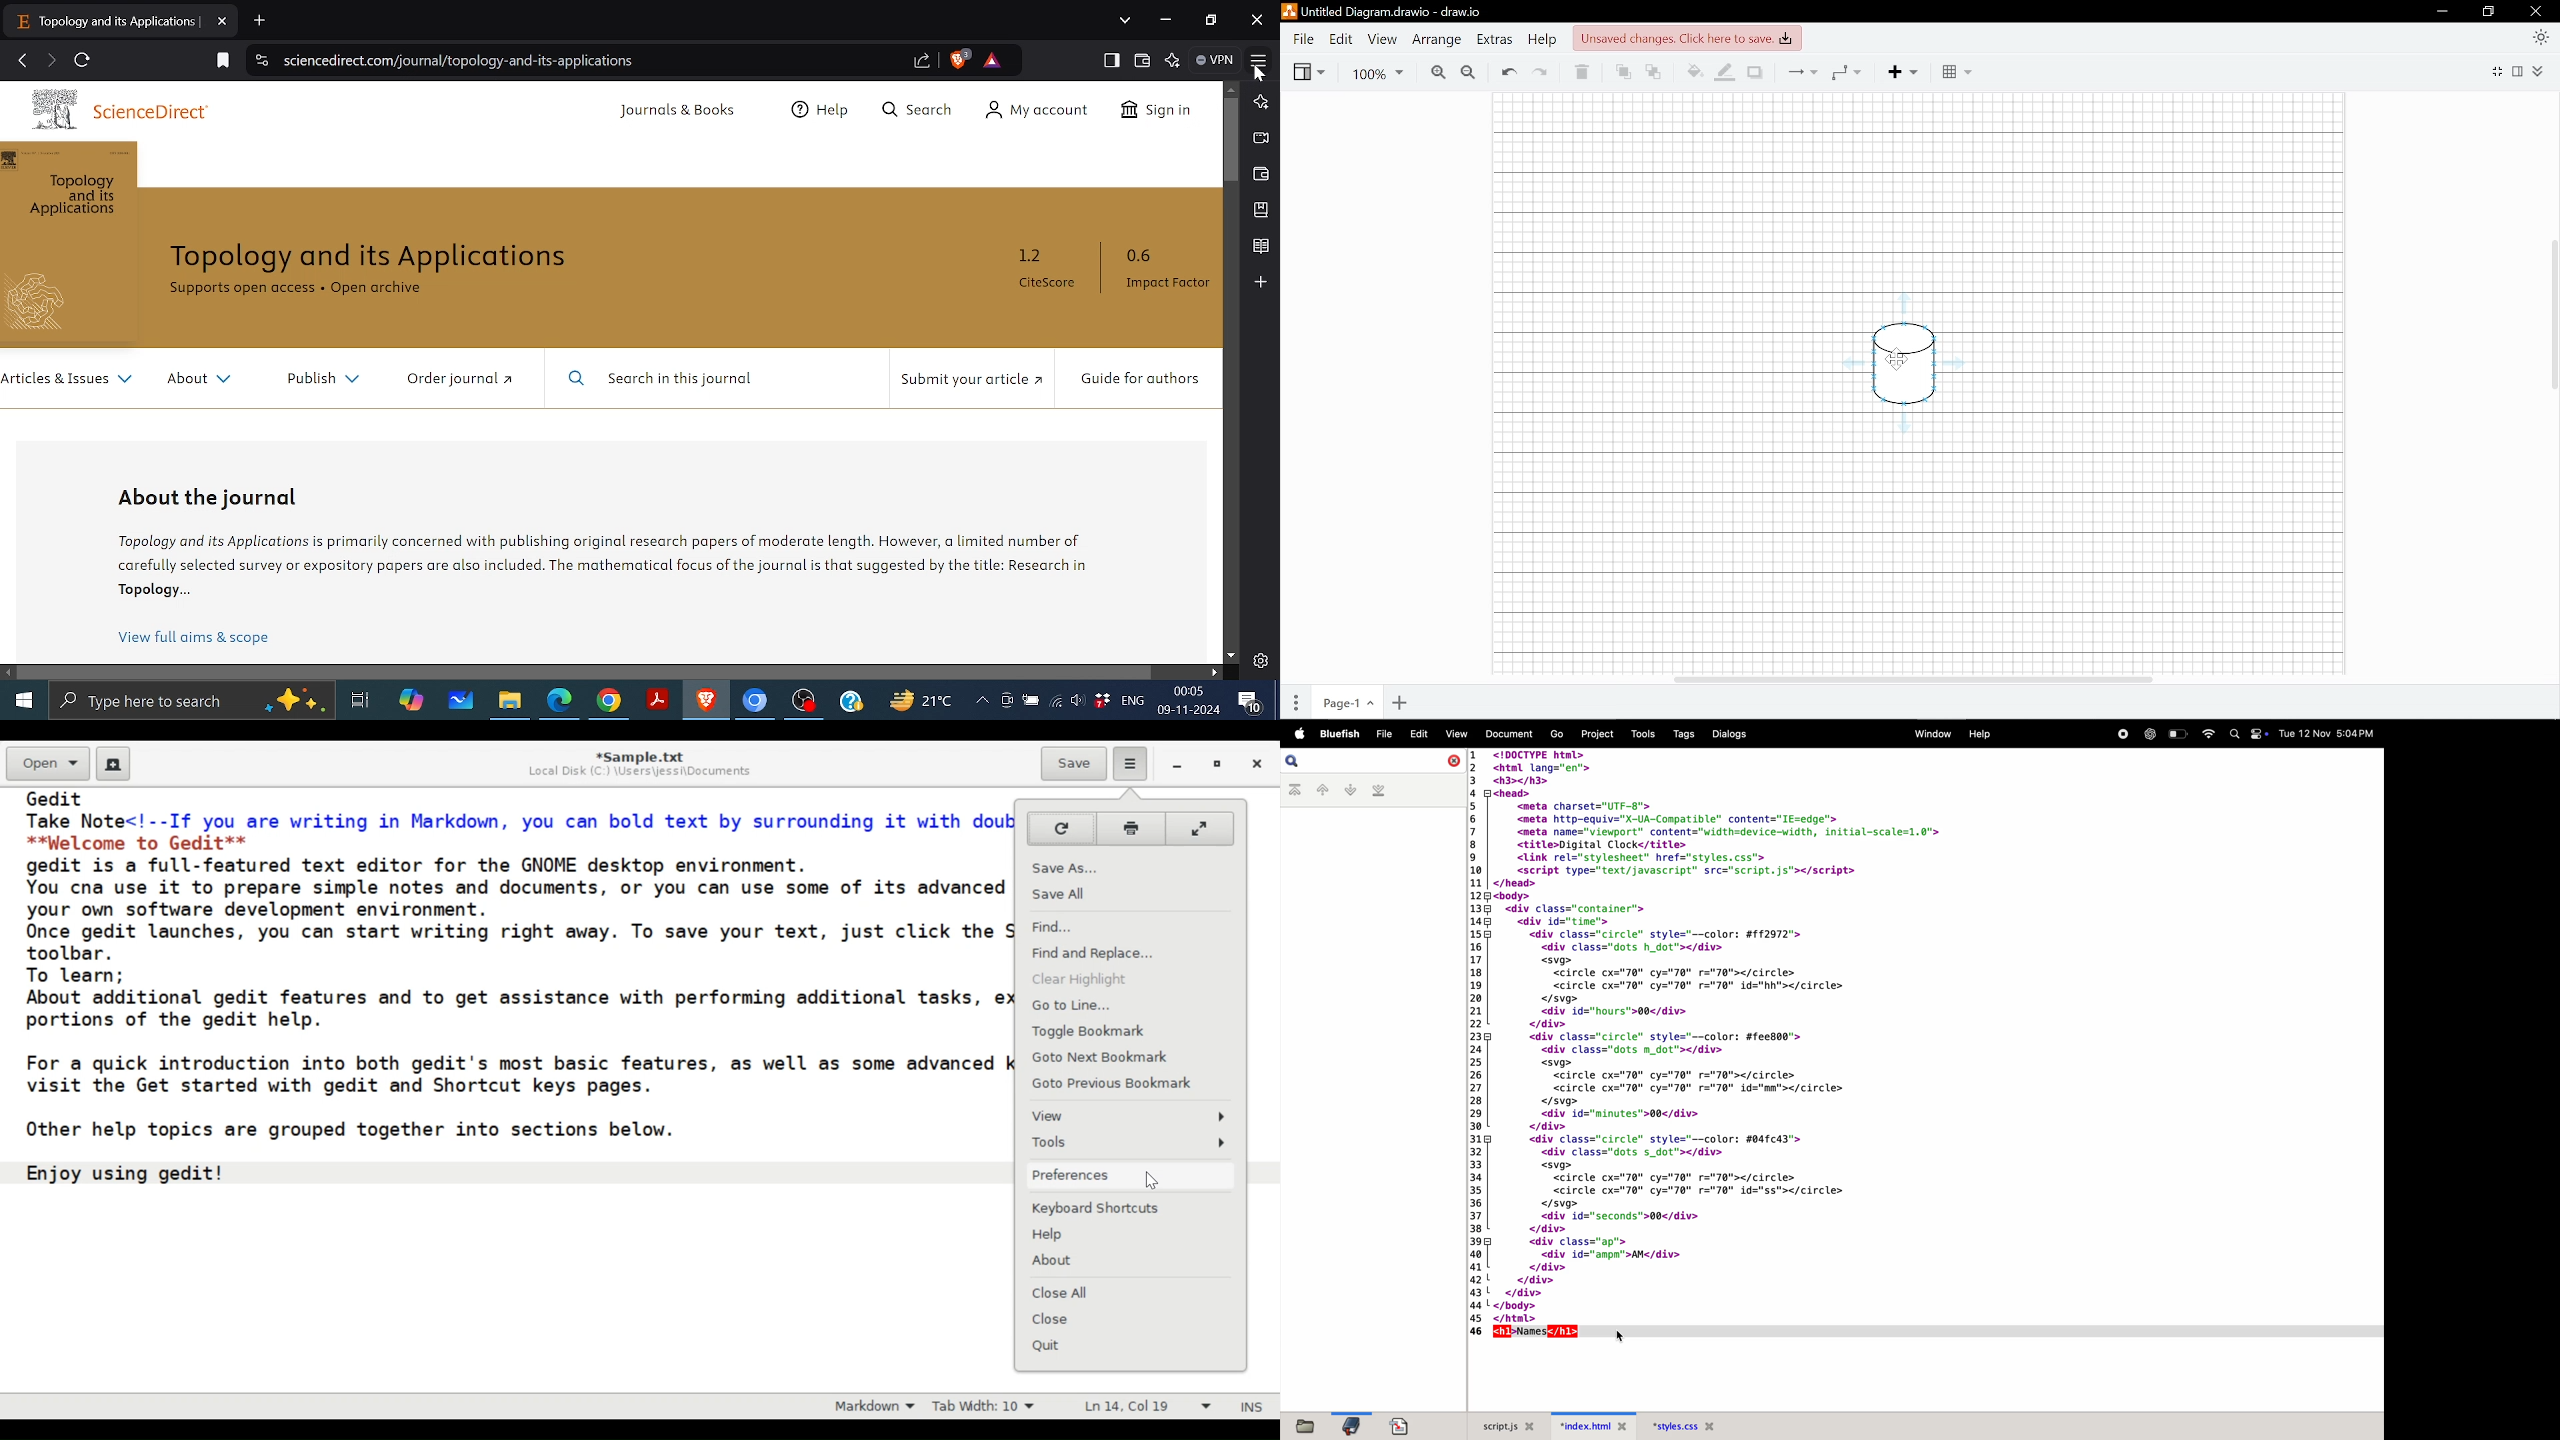 This screenshot has height=1456, width=2576. What do you see at coordinates (1469, 72) in the screenshot?
I see `Zoom out` at bounding box center [1469, 72].